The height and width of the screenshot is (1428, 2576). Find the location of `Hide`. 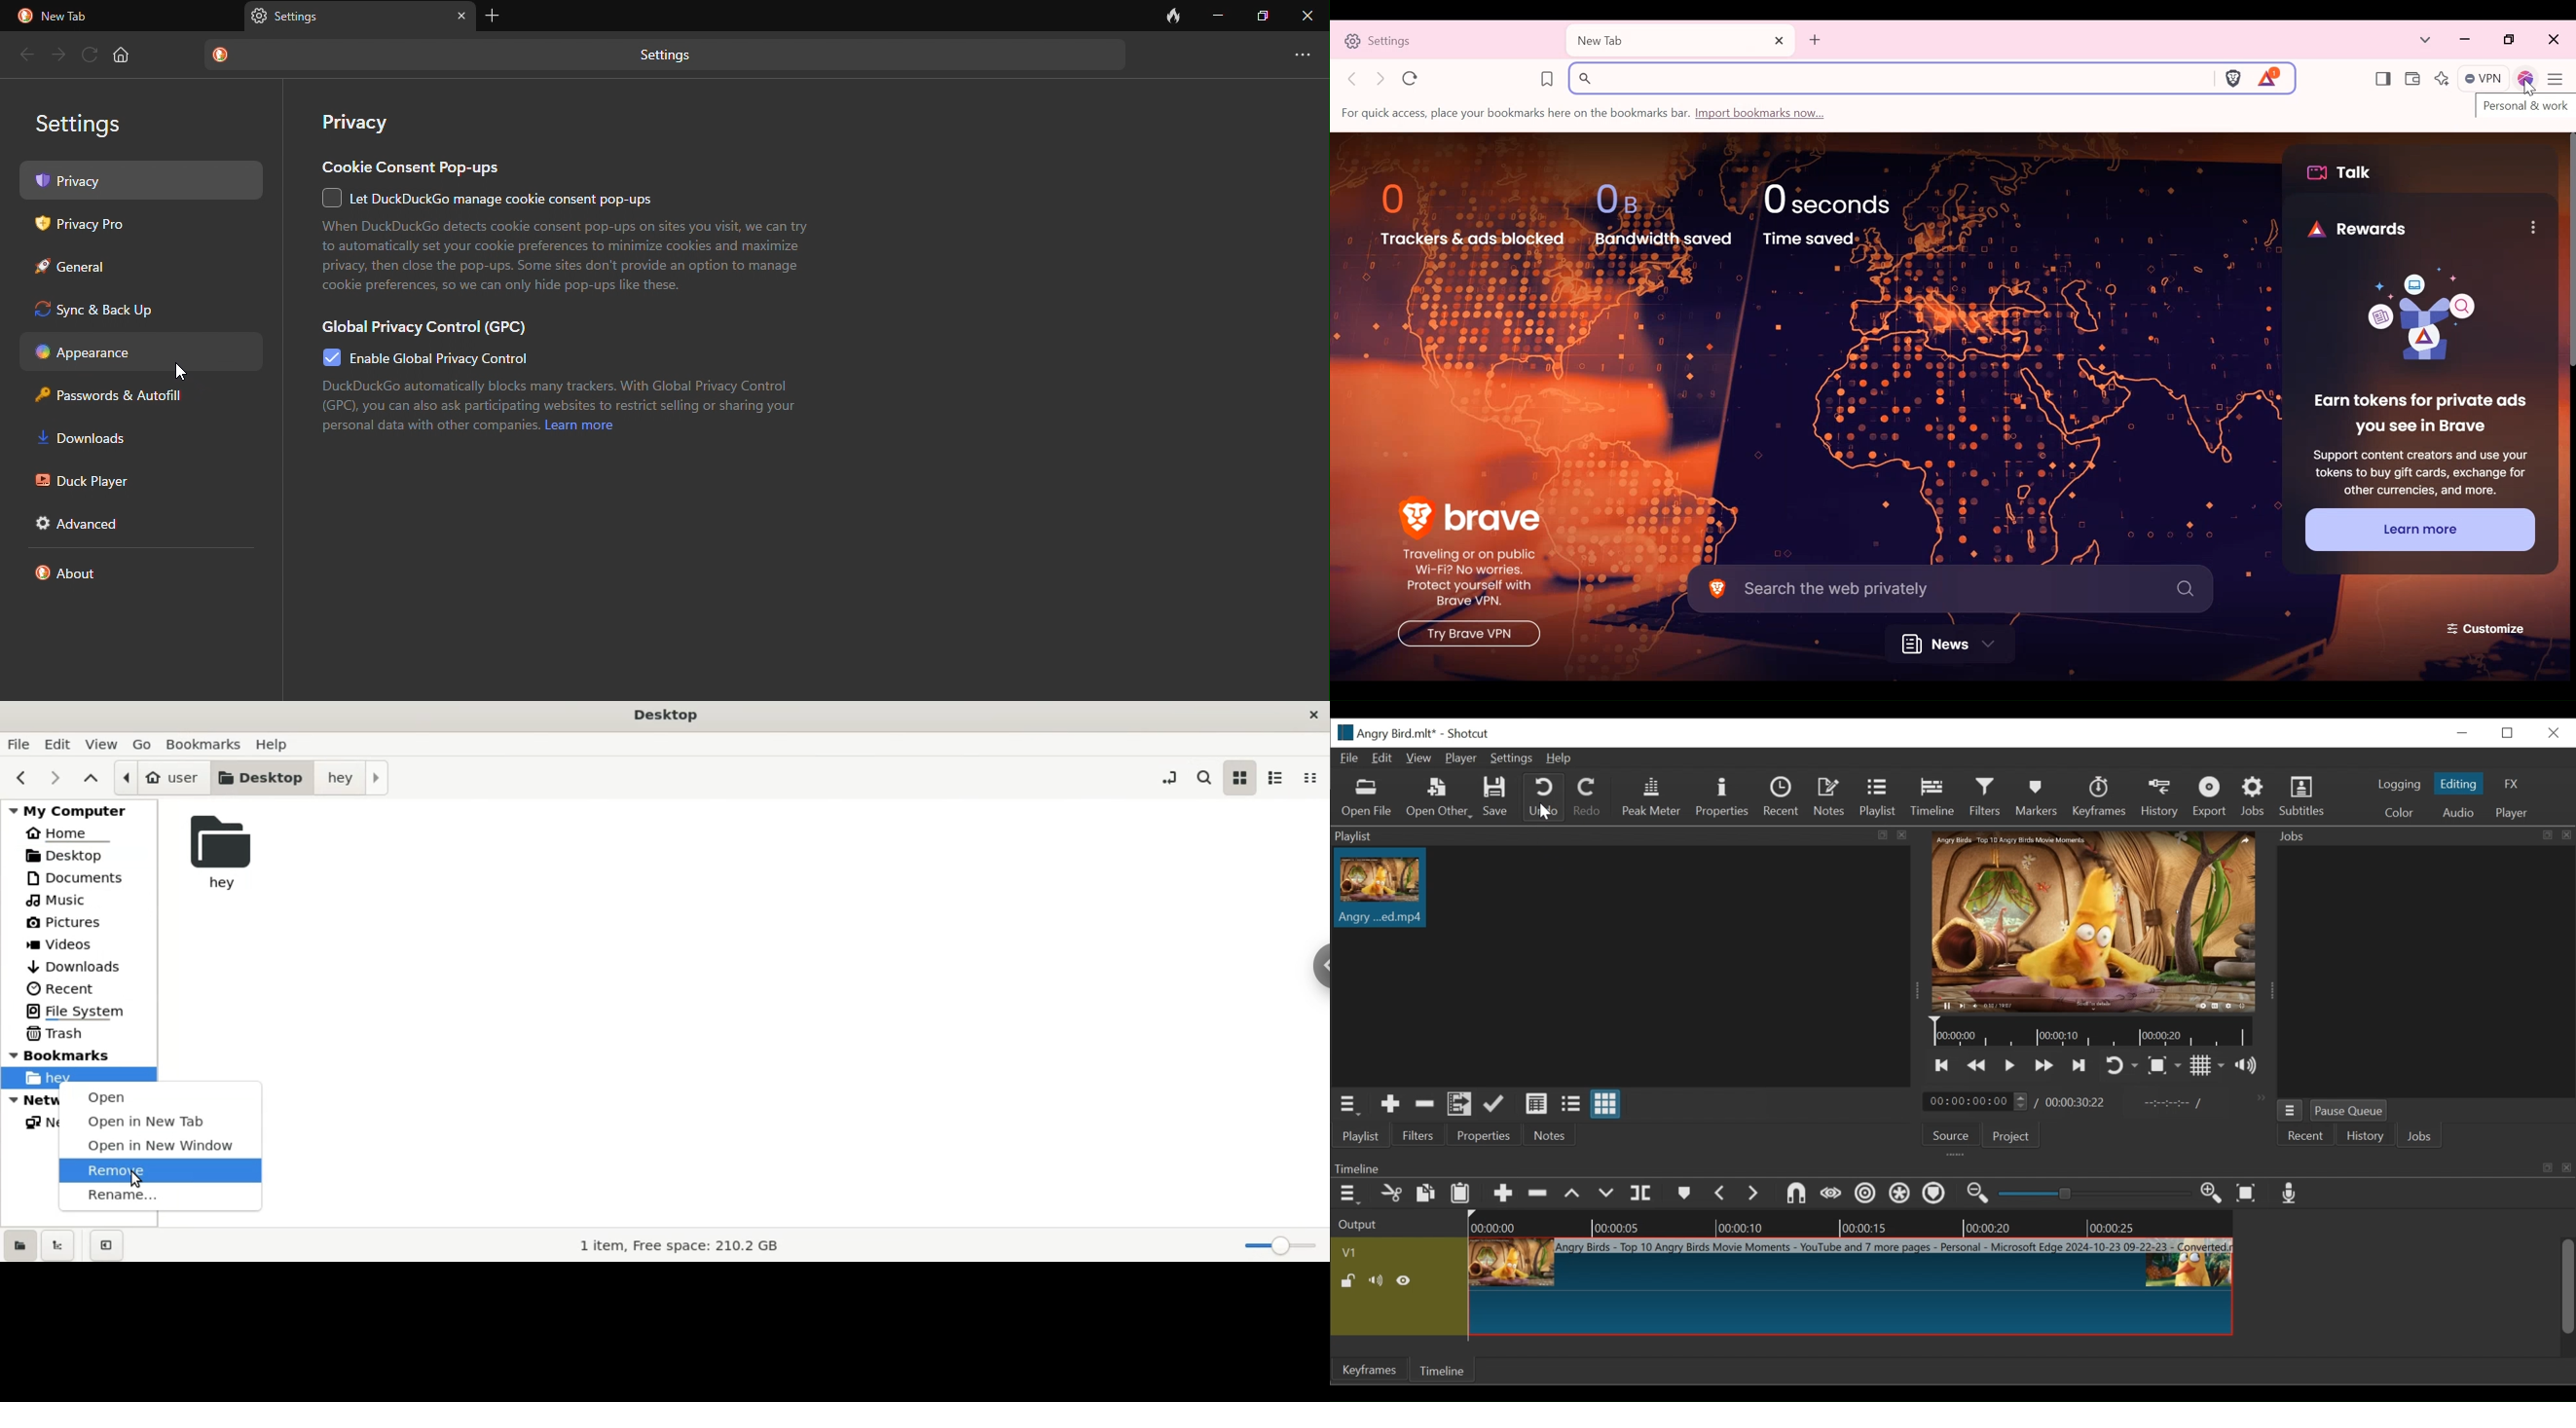

Hide is located at coordinates (1406, 1280).